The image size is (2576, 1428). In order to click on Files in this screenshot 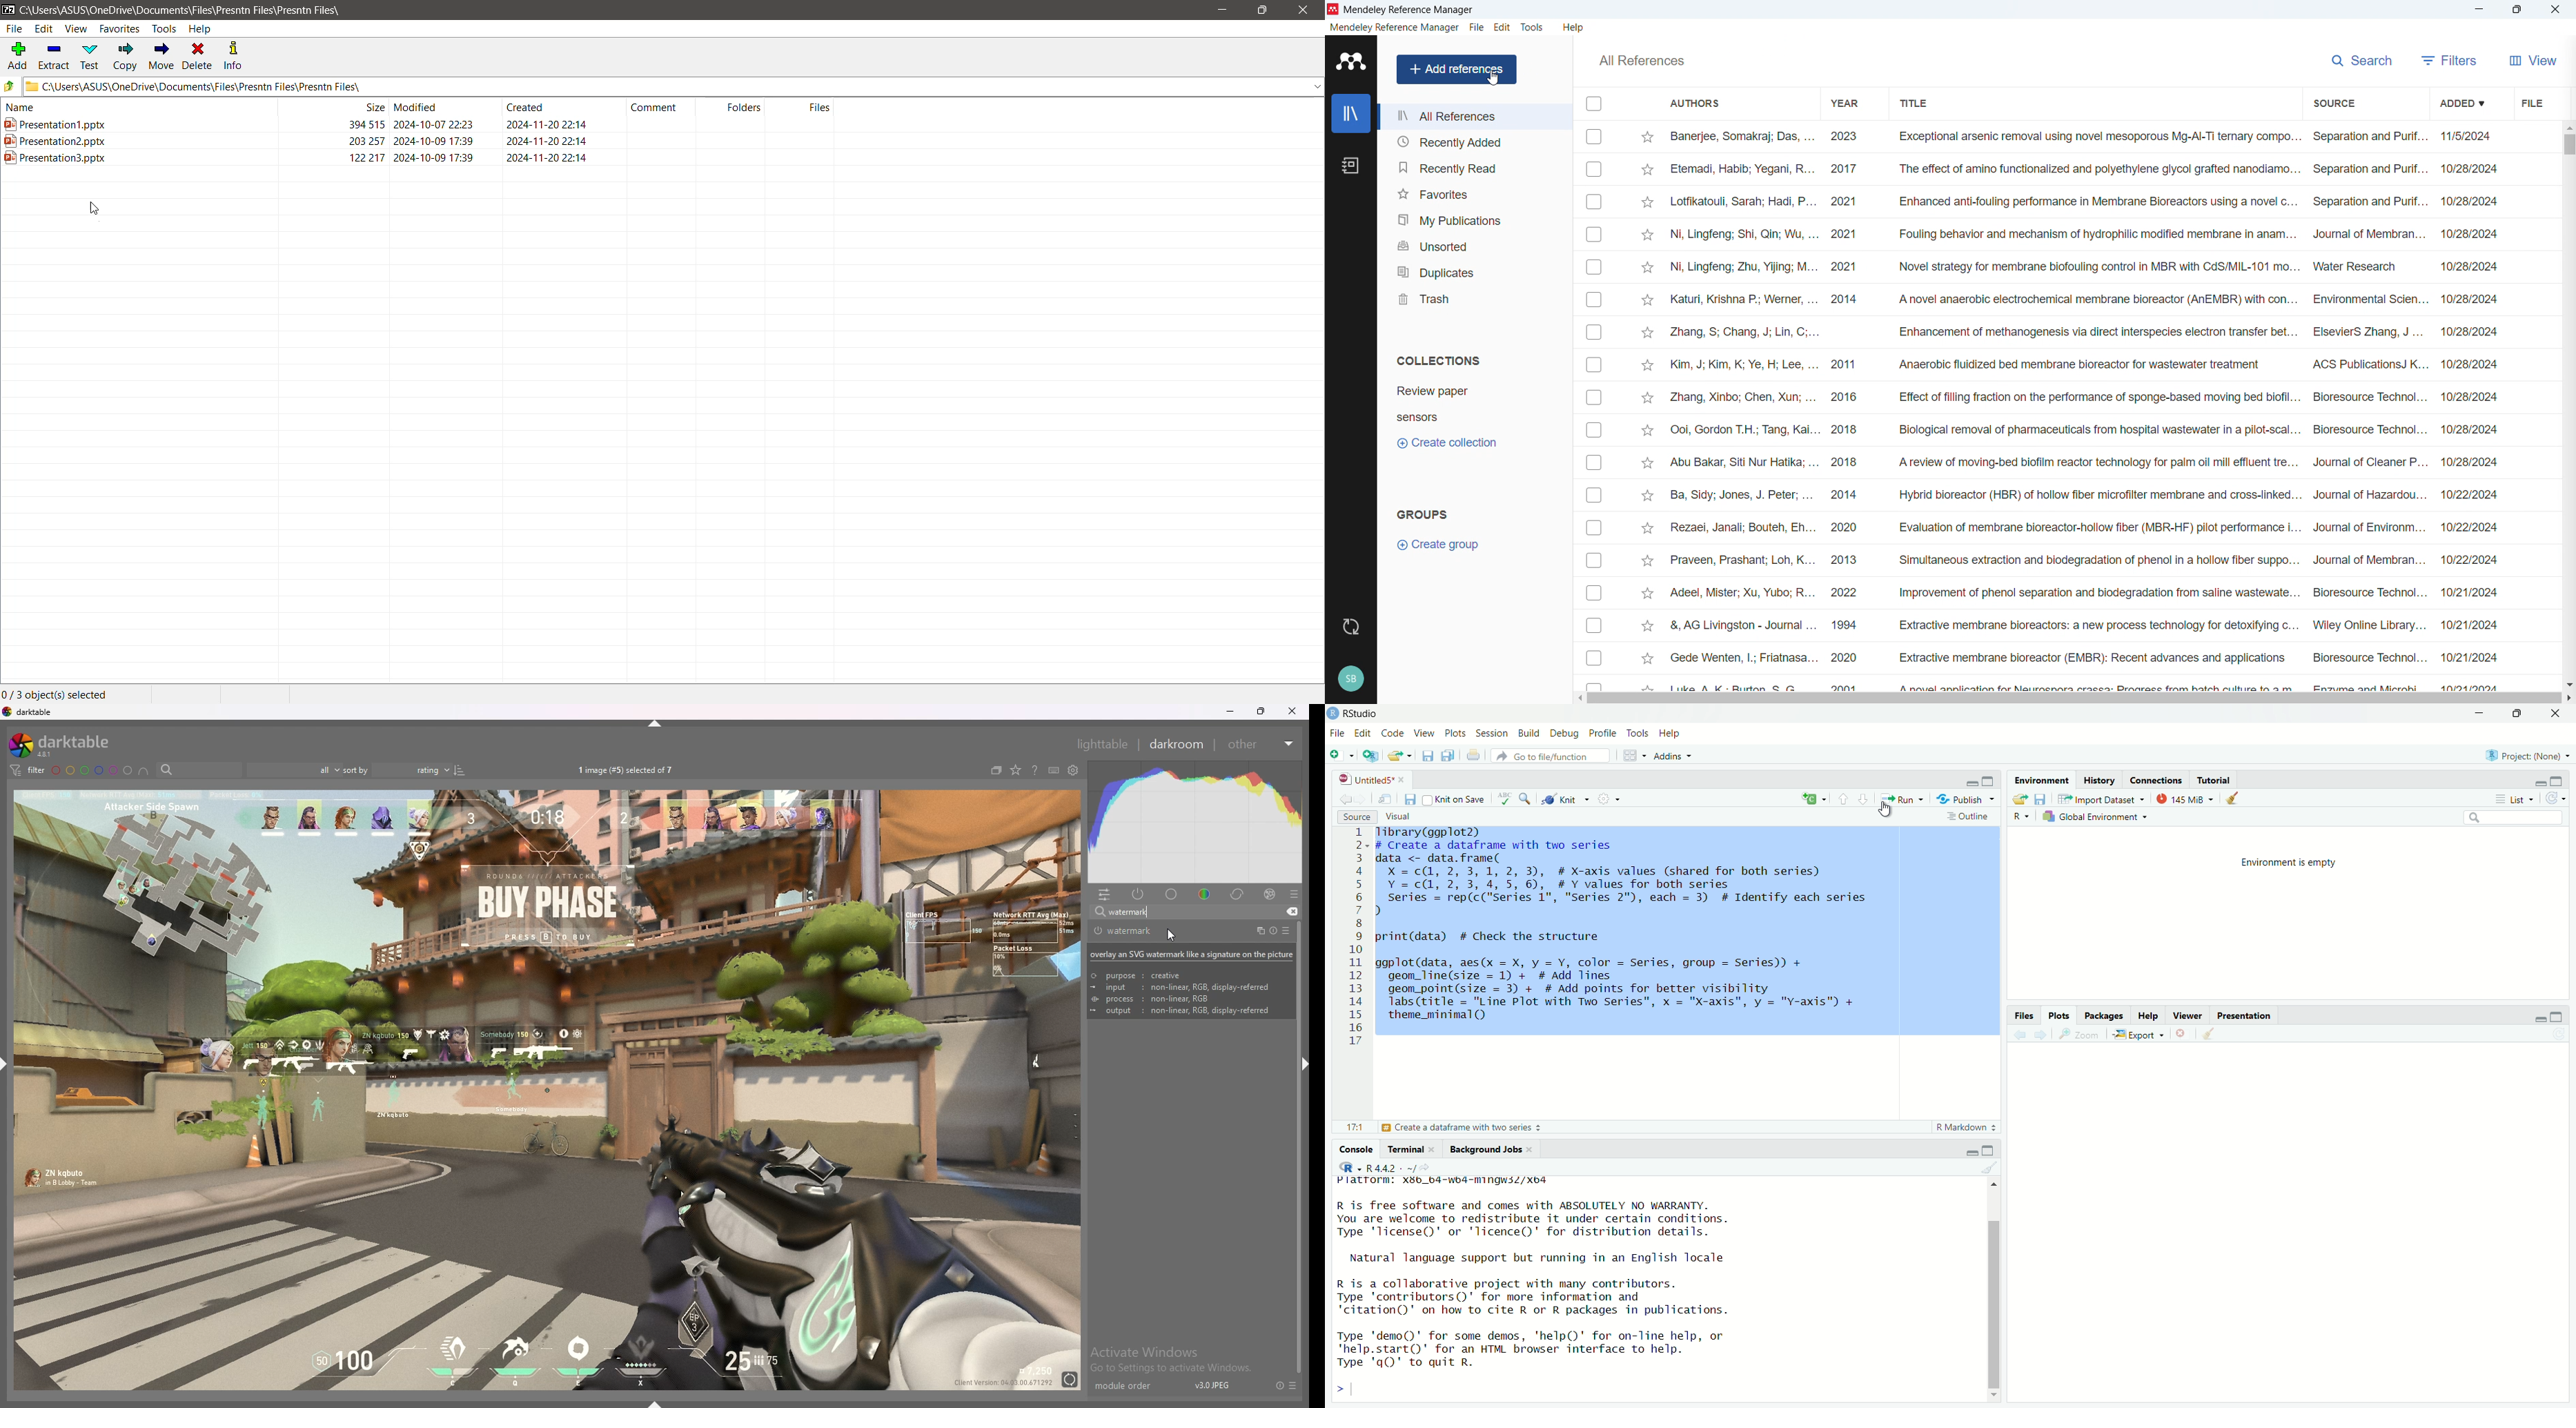, I will do `click(2024, 1017)`.